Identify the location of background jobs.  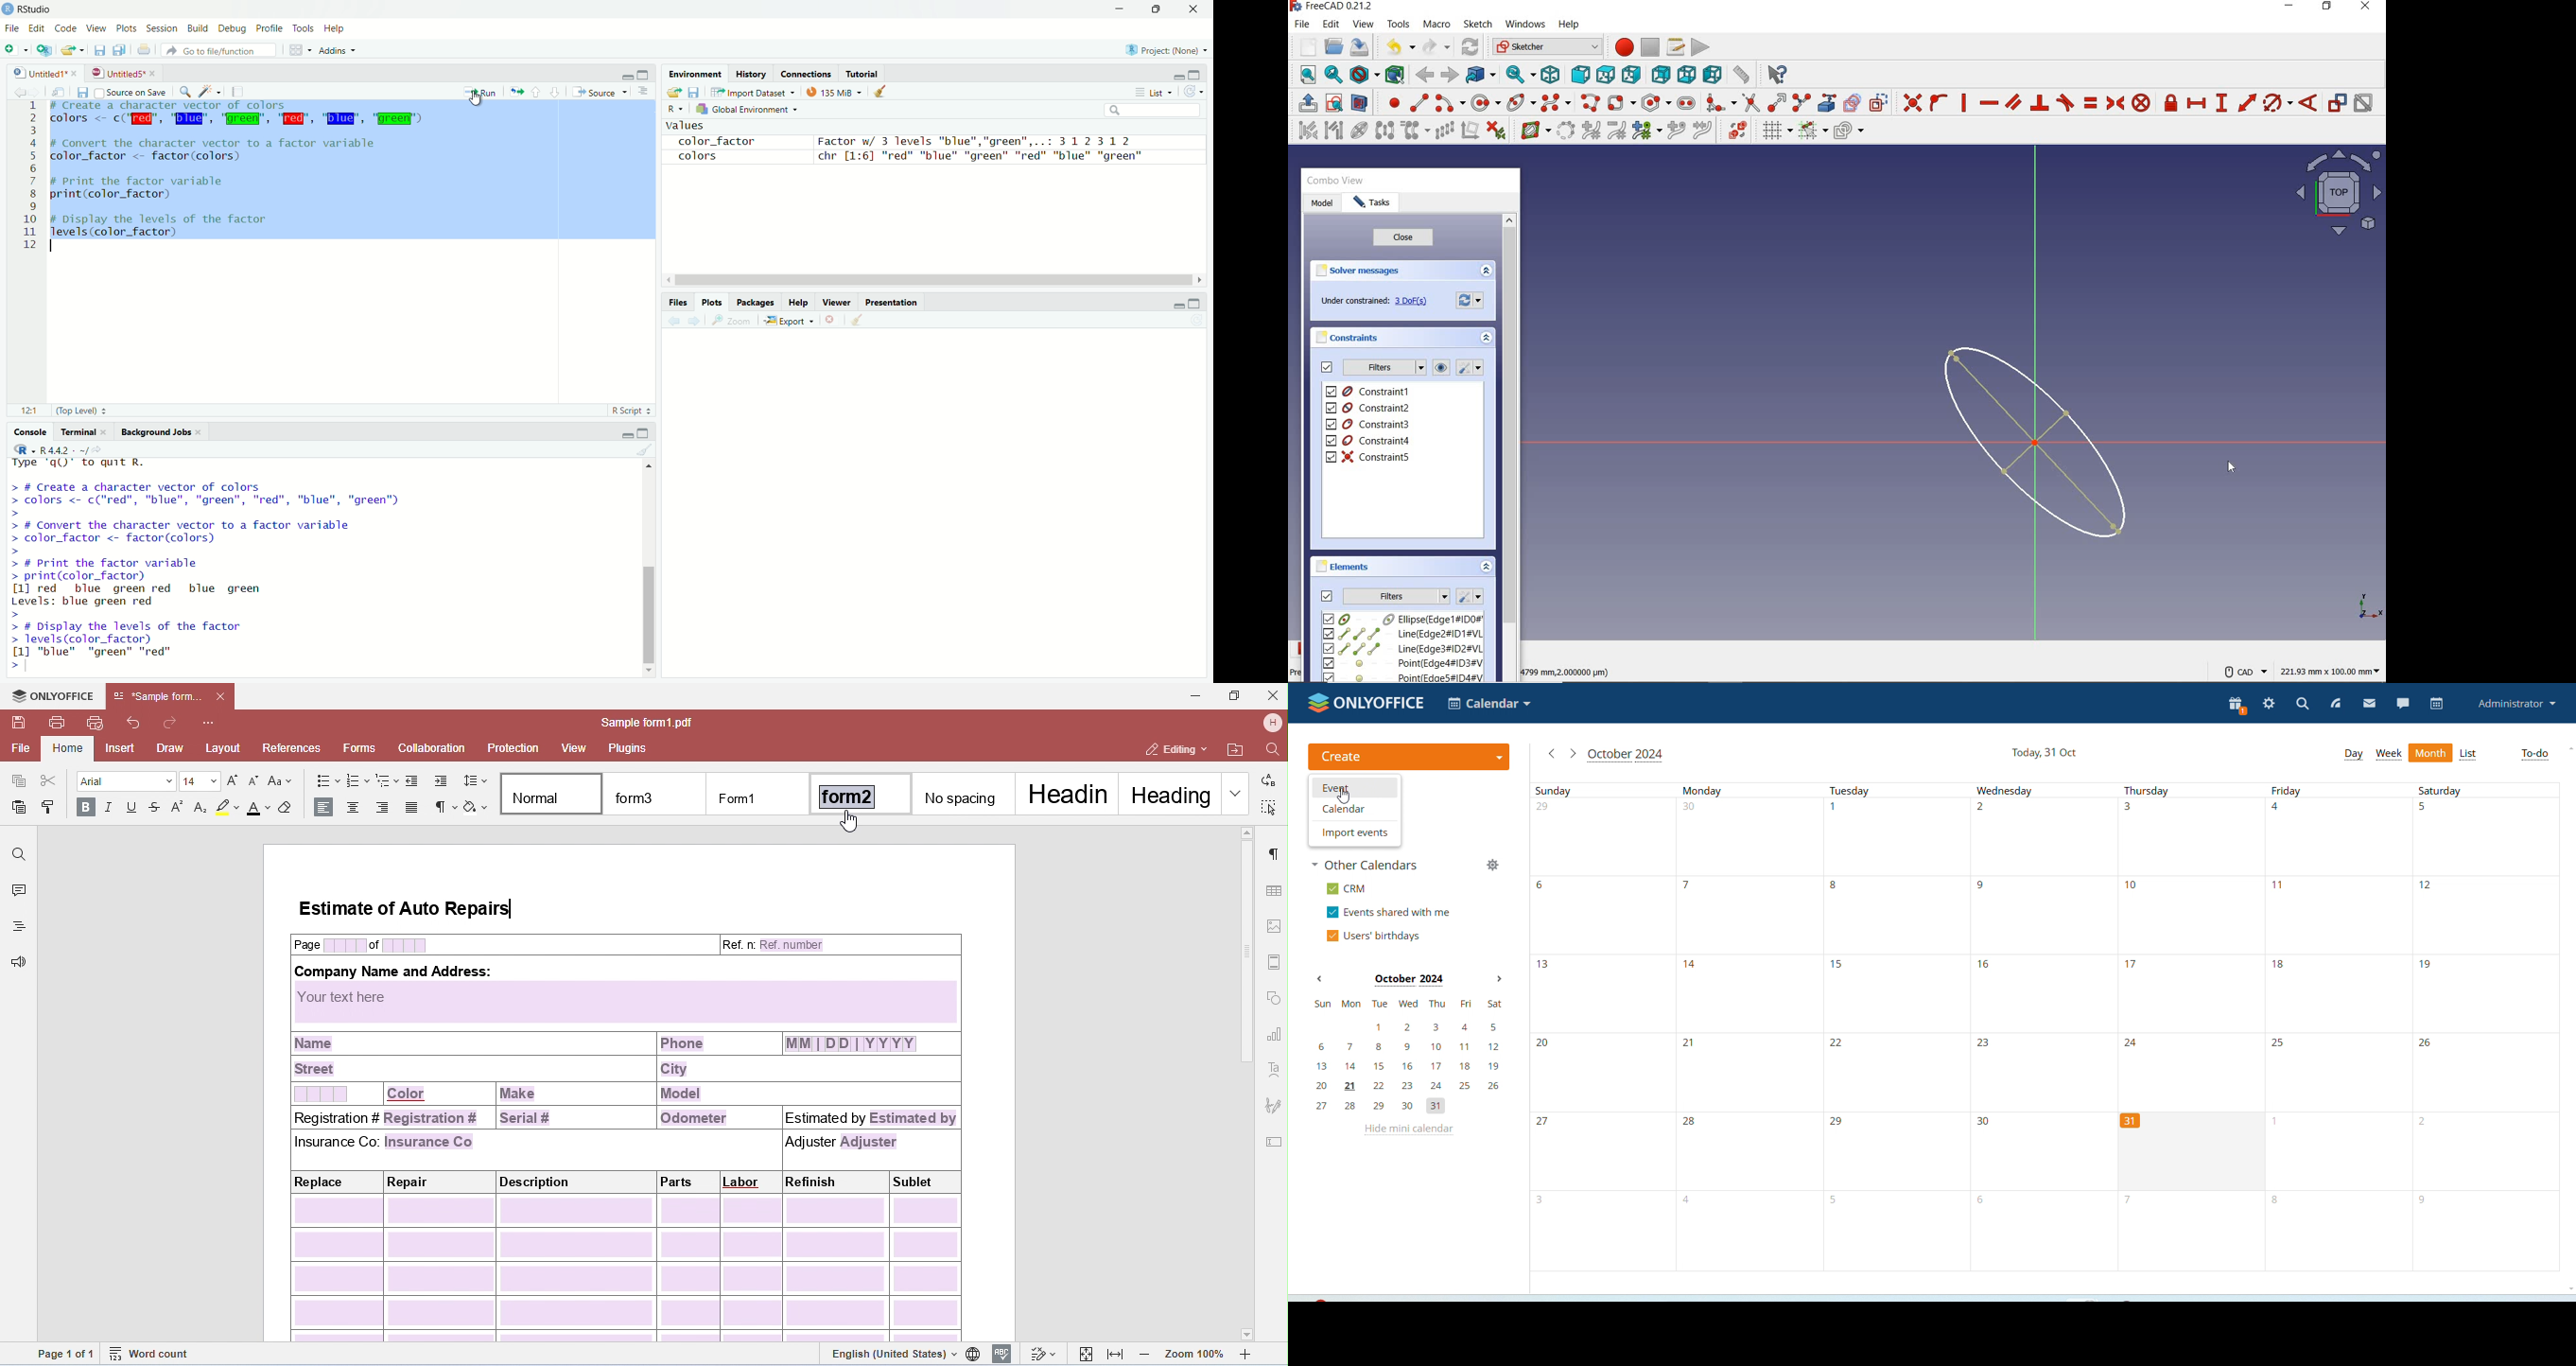
(161, 434).